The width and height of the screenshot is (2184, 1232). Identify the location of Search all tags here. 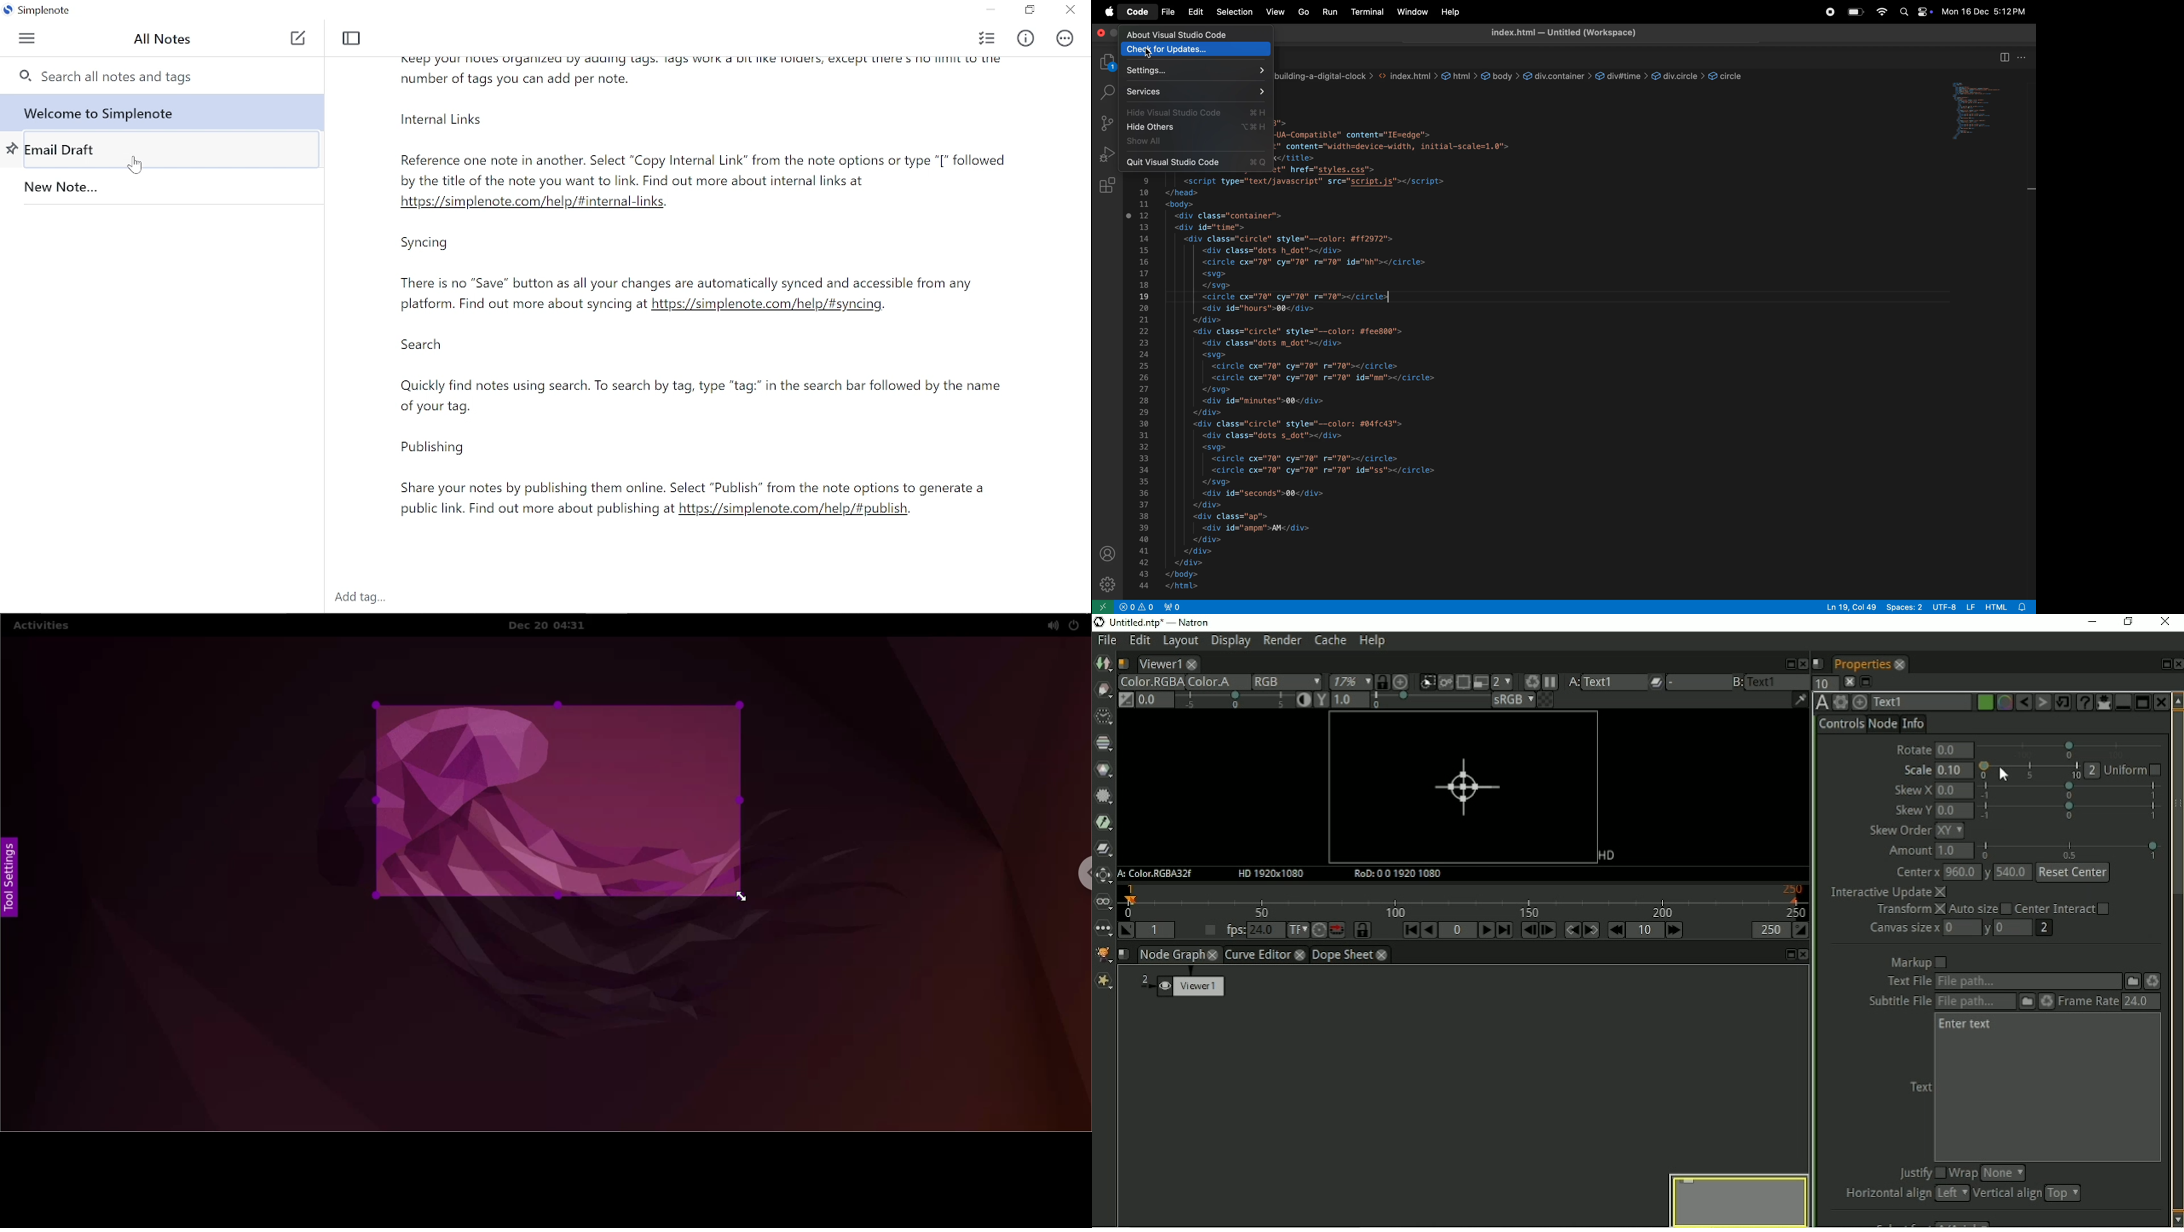
(148, 74).